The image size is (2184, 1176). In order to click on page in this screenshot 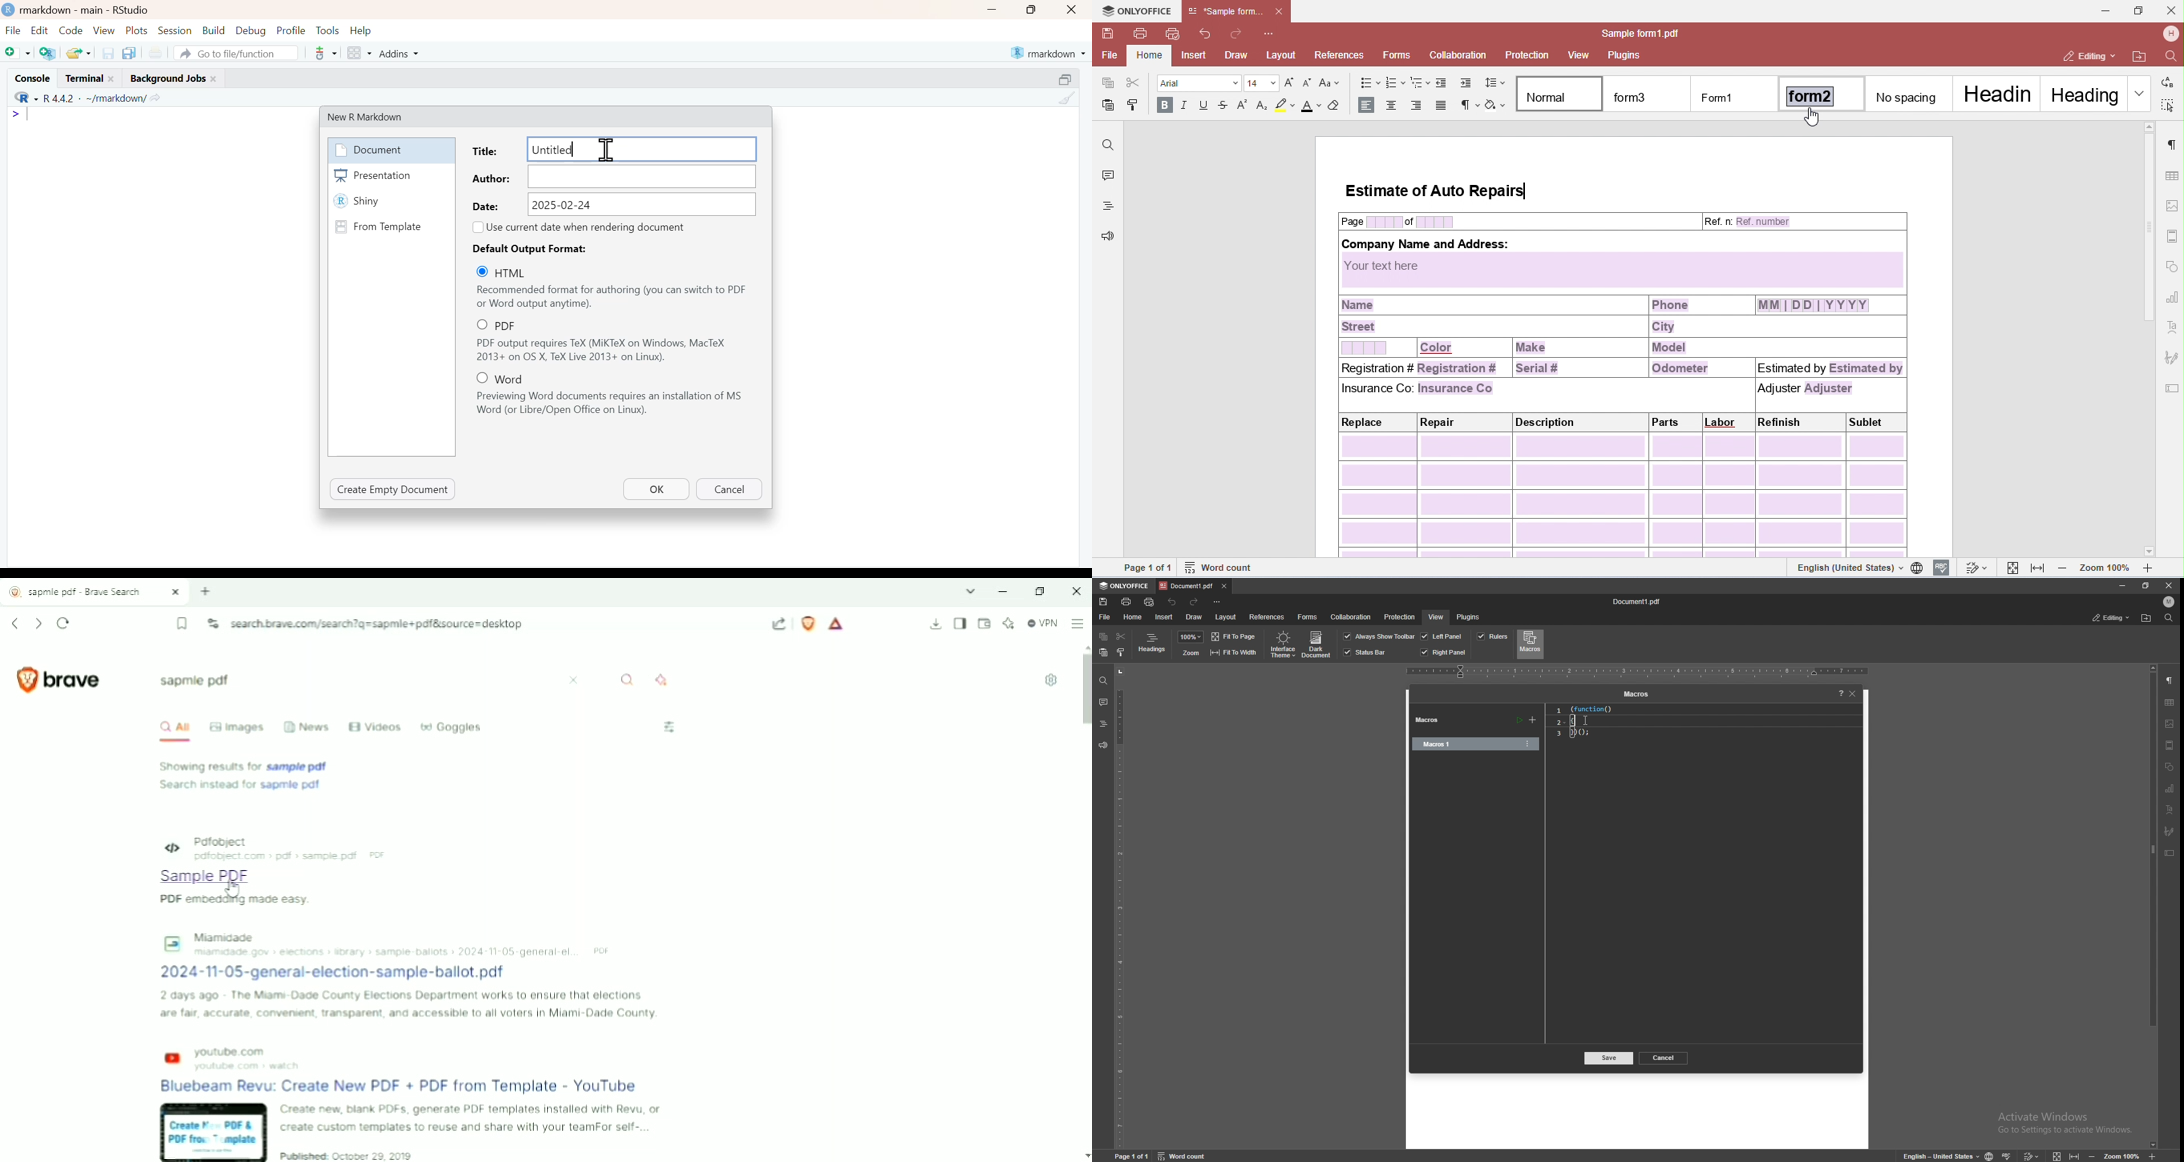, I will do `click(1133, 1156)`.